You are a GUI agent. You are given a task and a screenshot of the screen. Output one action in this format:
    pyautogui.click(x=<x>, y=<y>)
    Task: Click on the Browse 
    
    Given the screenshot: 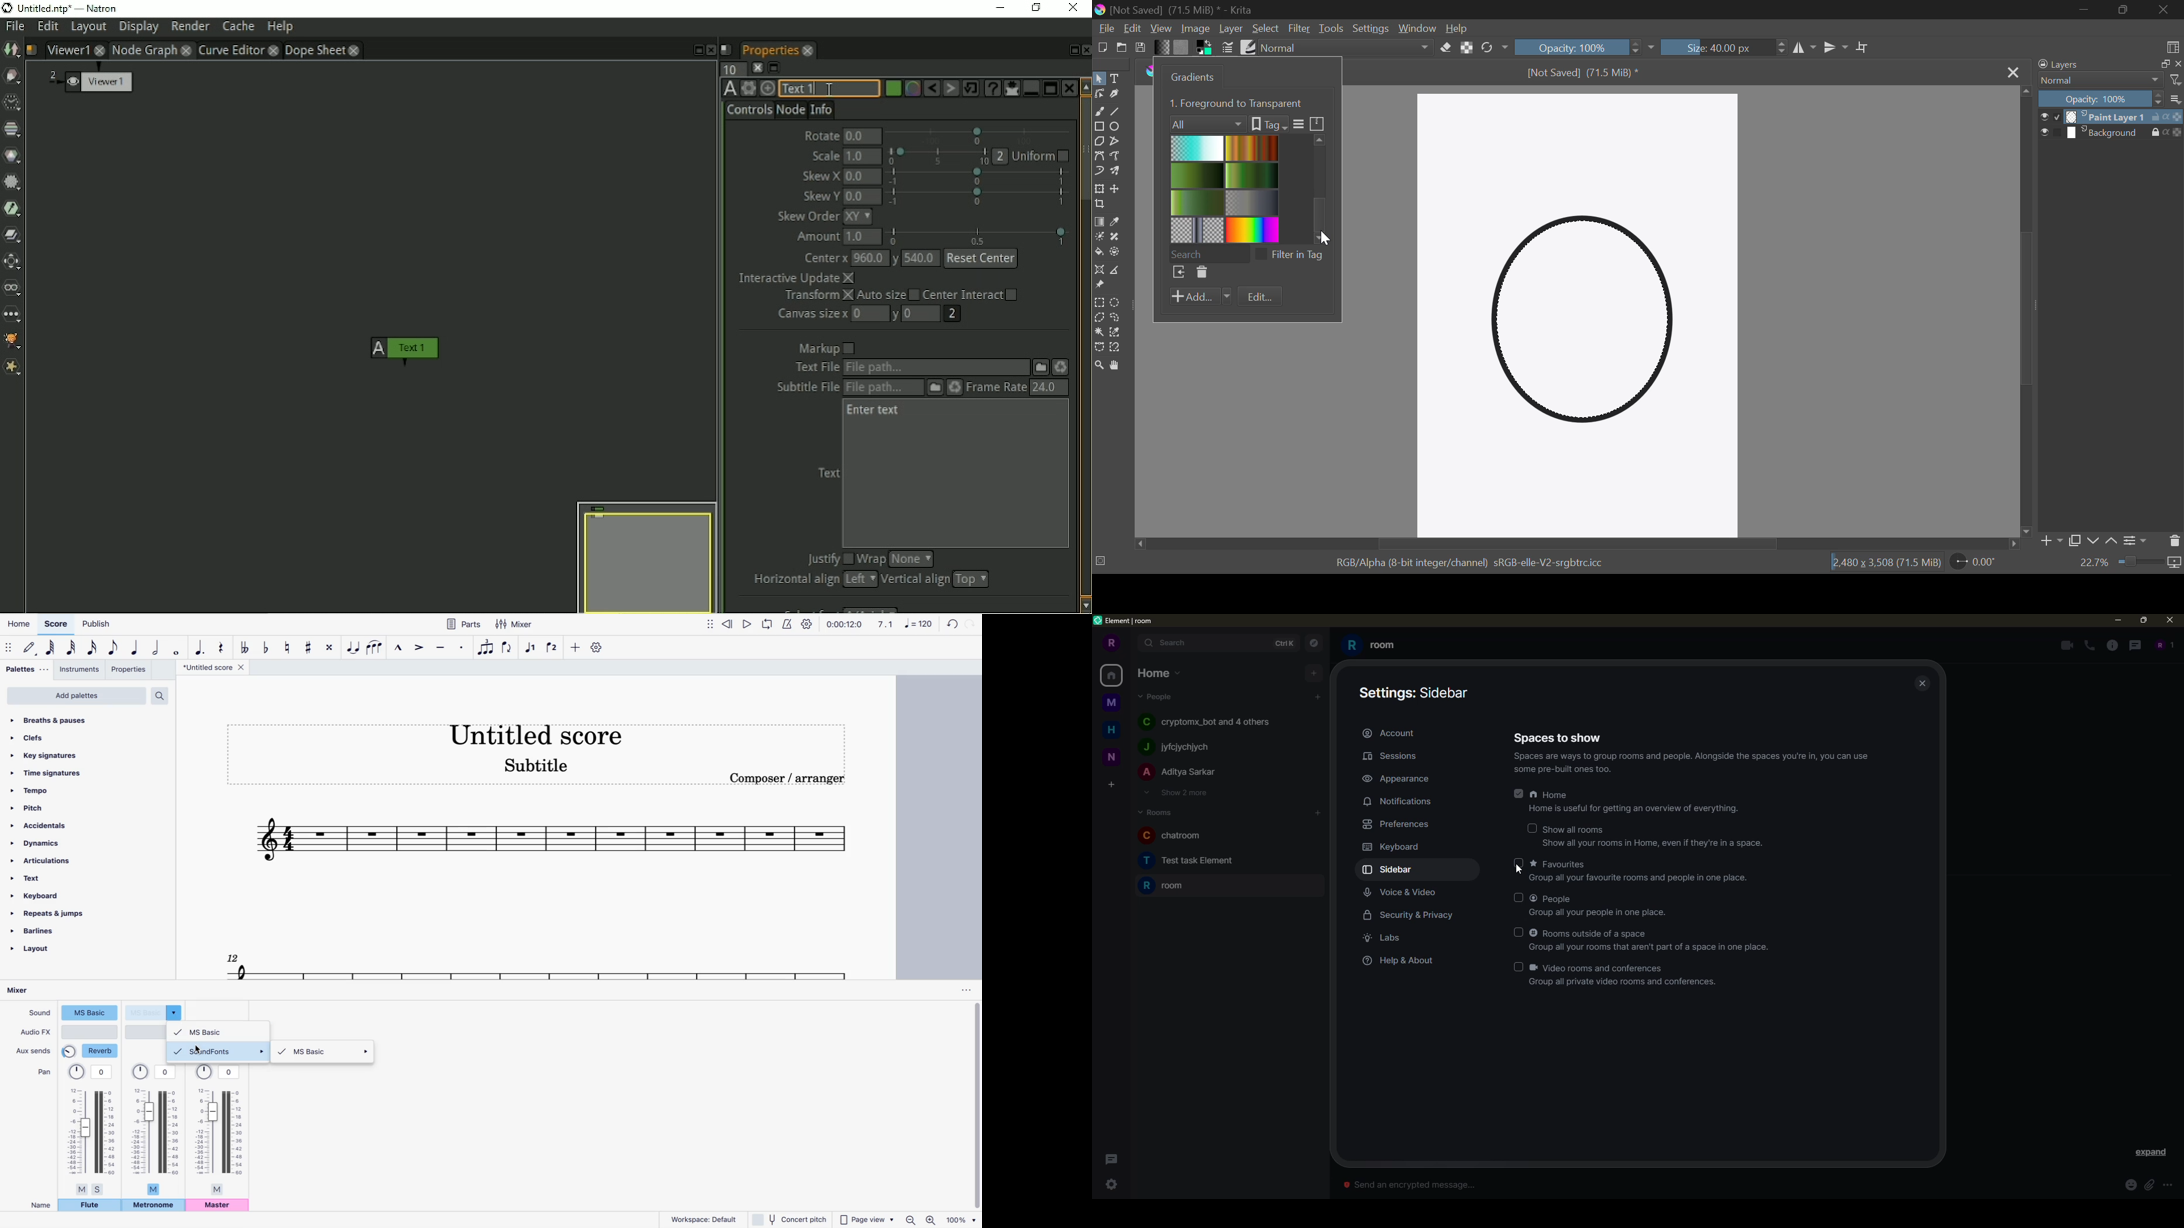 What is the action you would take?
    pyautogui.click(x=1178, y=272)
    